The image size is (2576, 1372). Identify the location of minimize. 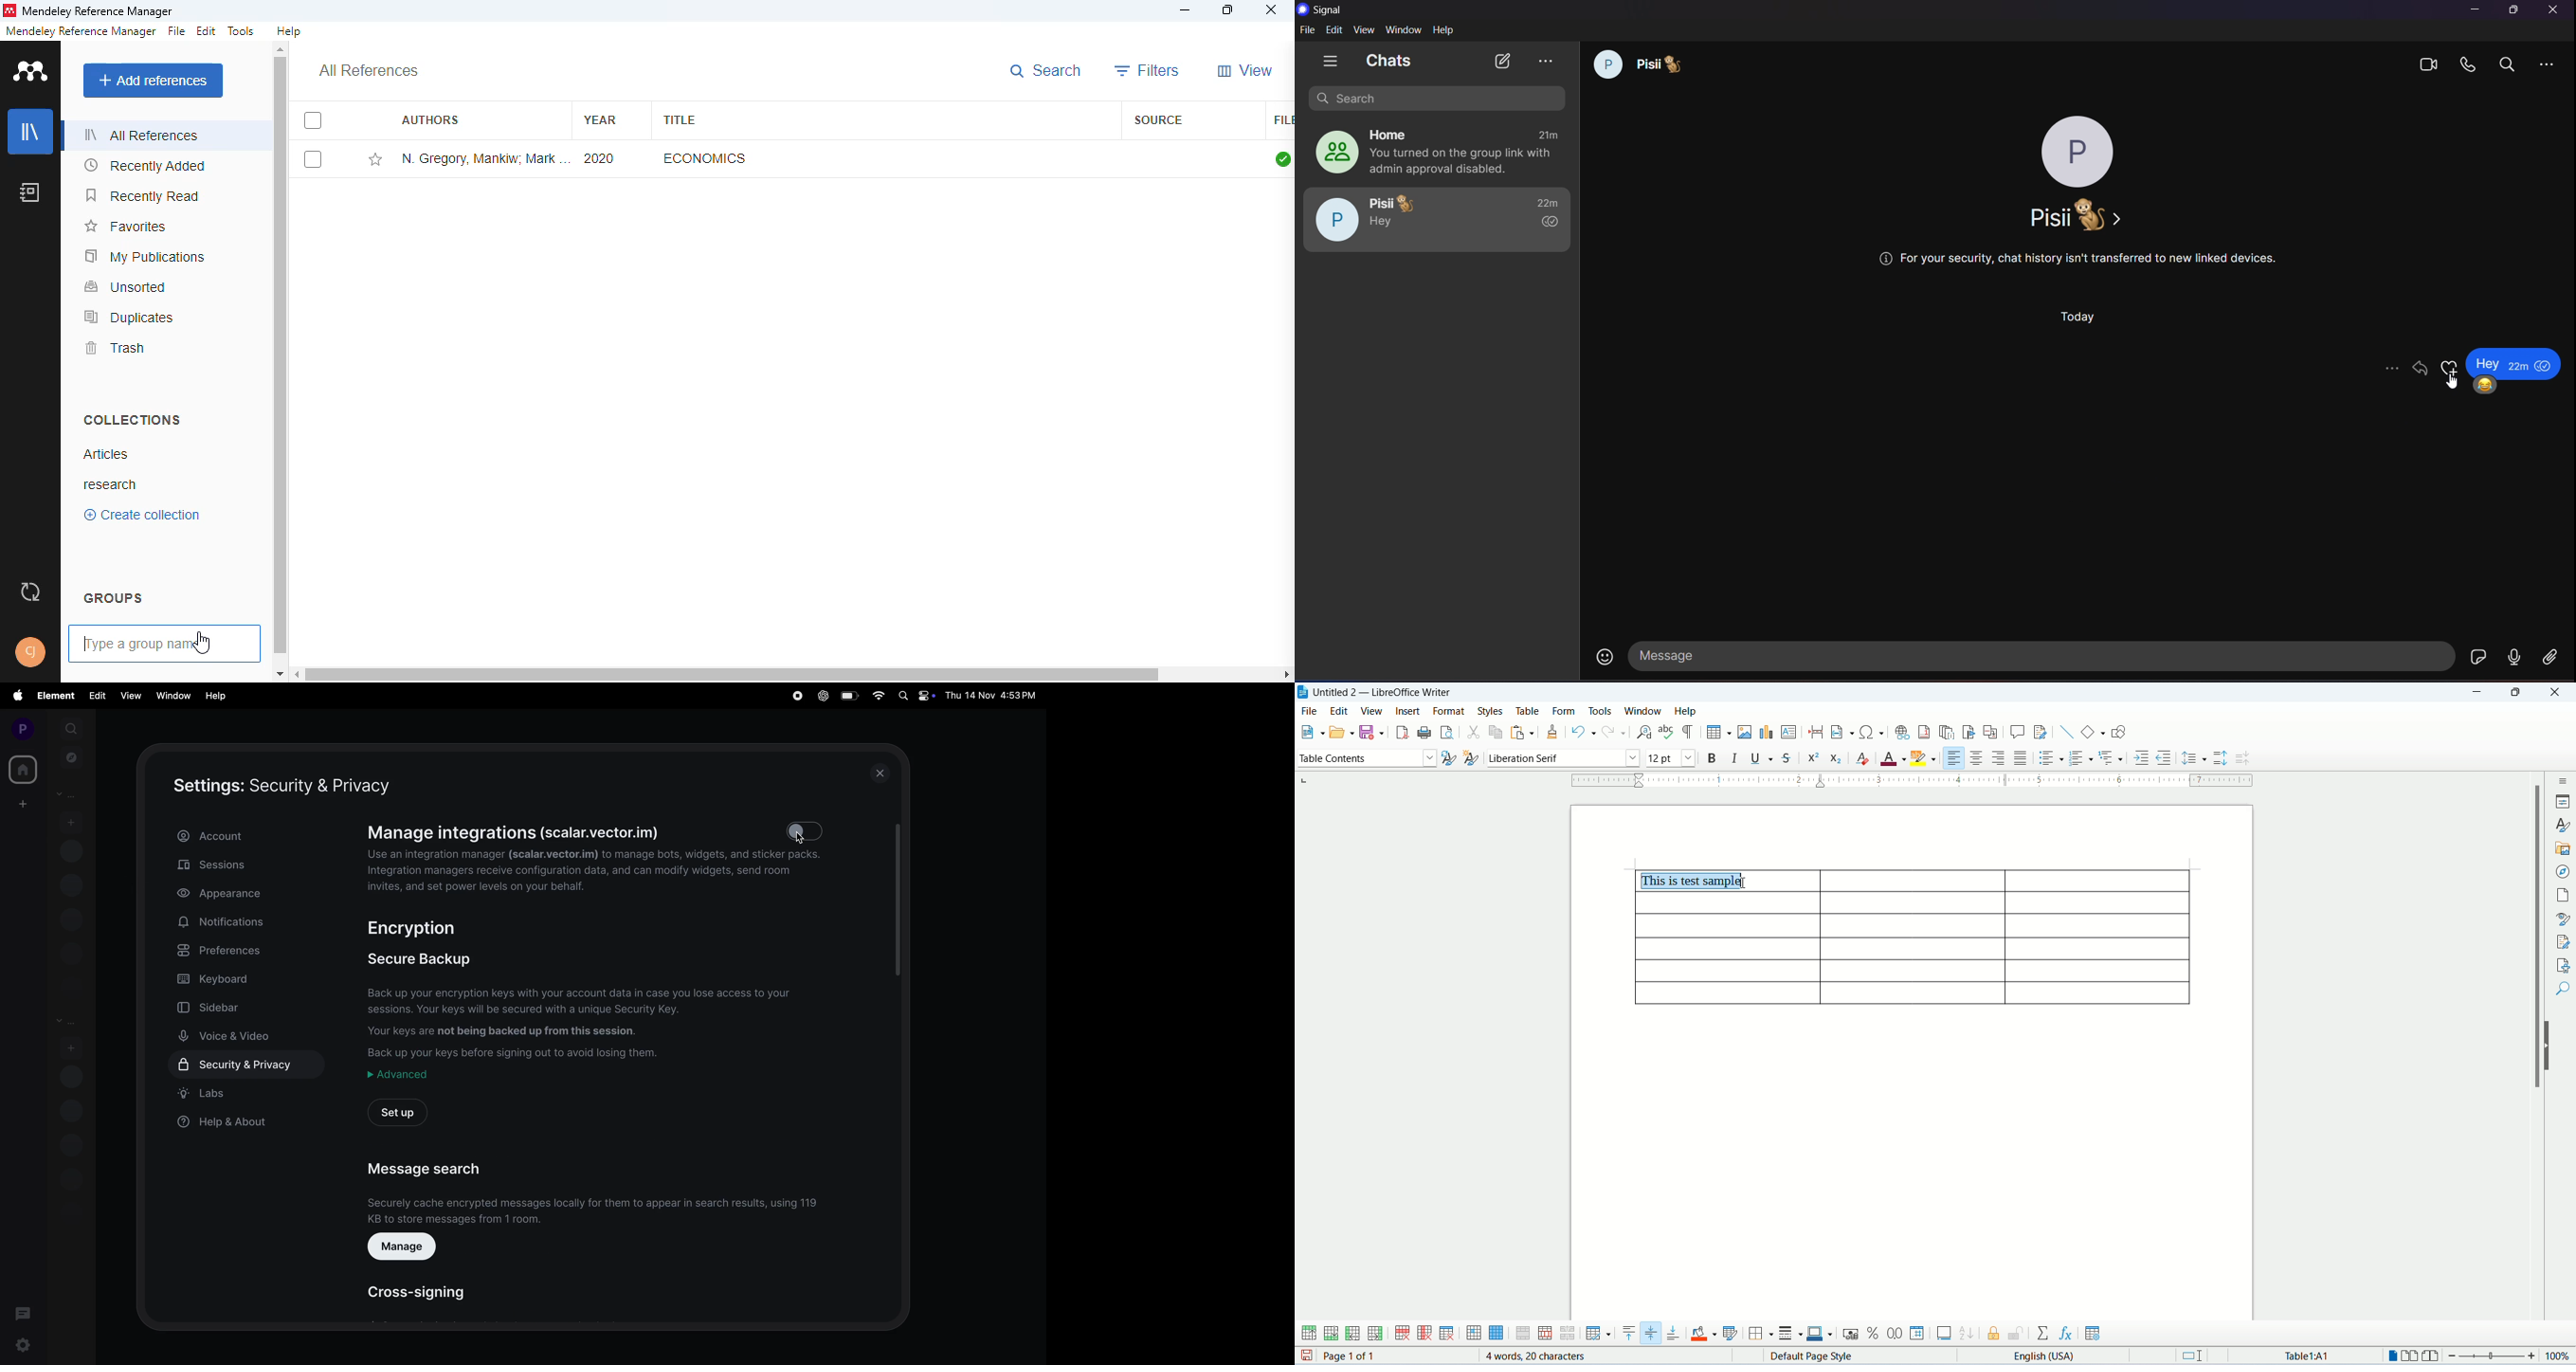
(1186, 10).